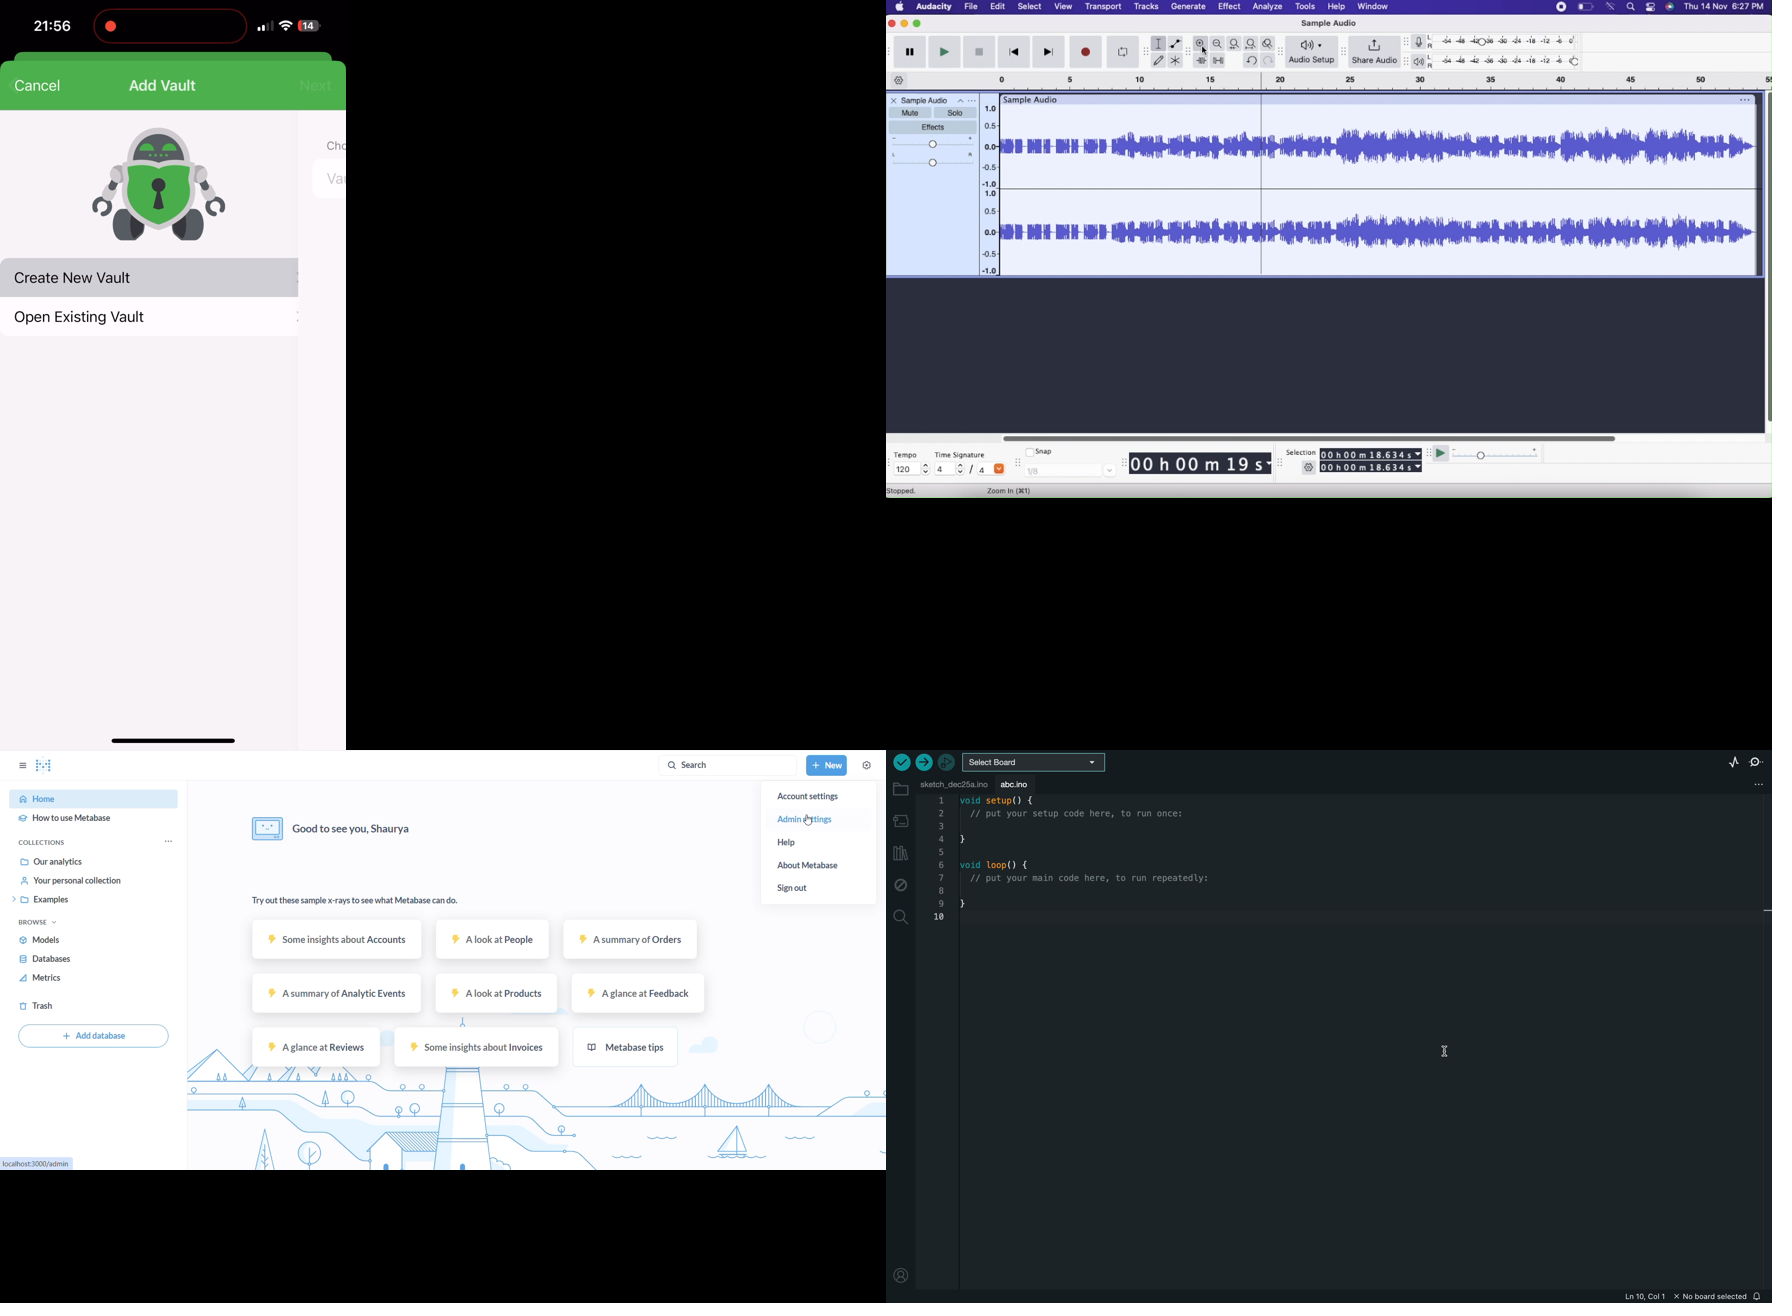  What do you see at coordinates (1336, 7) in the screenshot?
I see `Help` at bounding box center [1336, 7].